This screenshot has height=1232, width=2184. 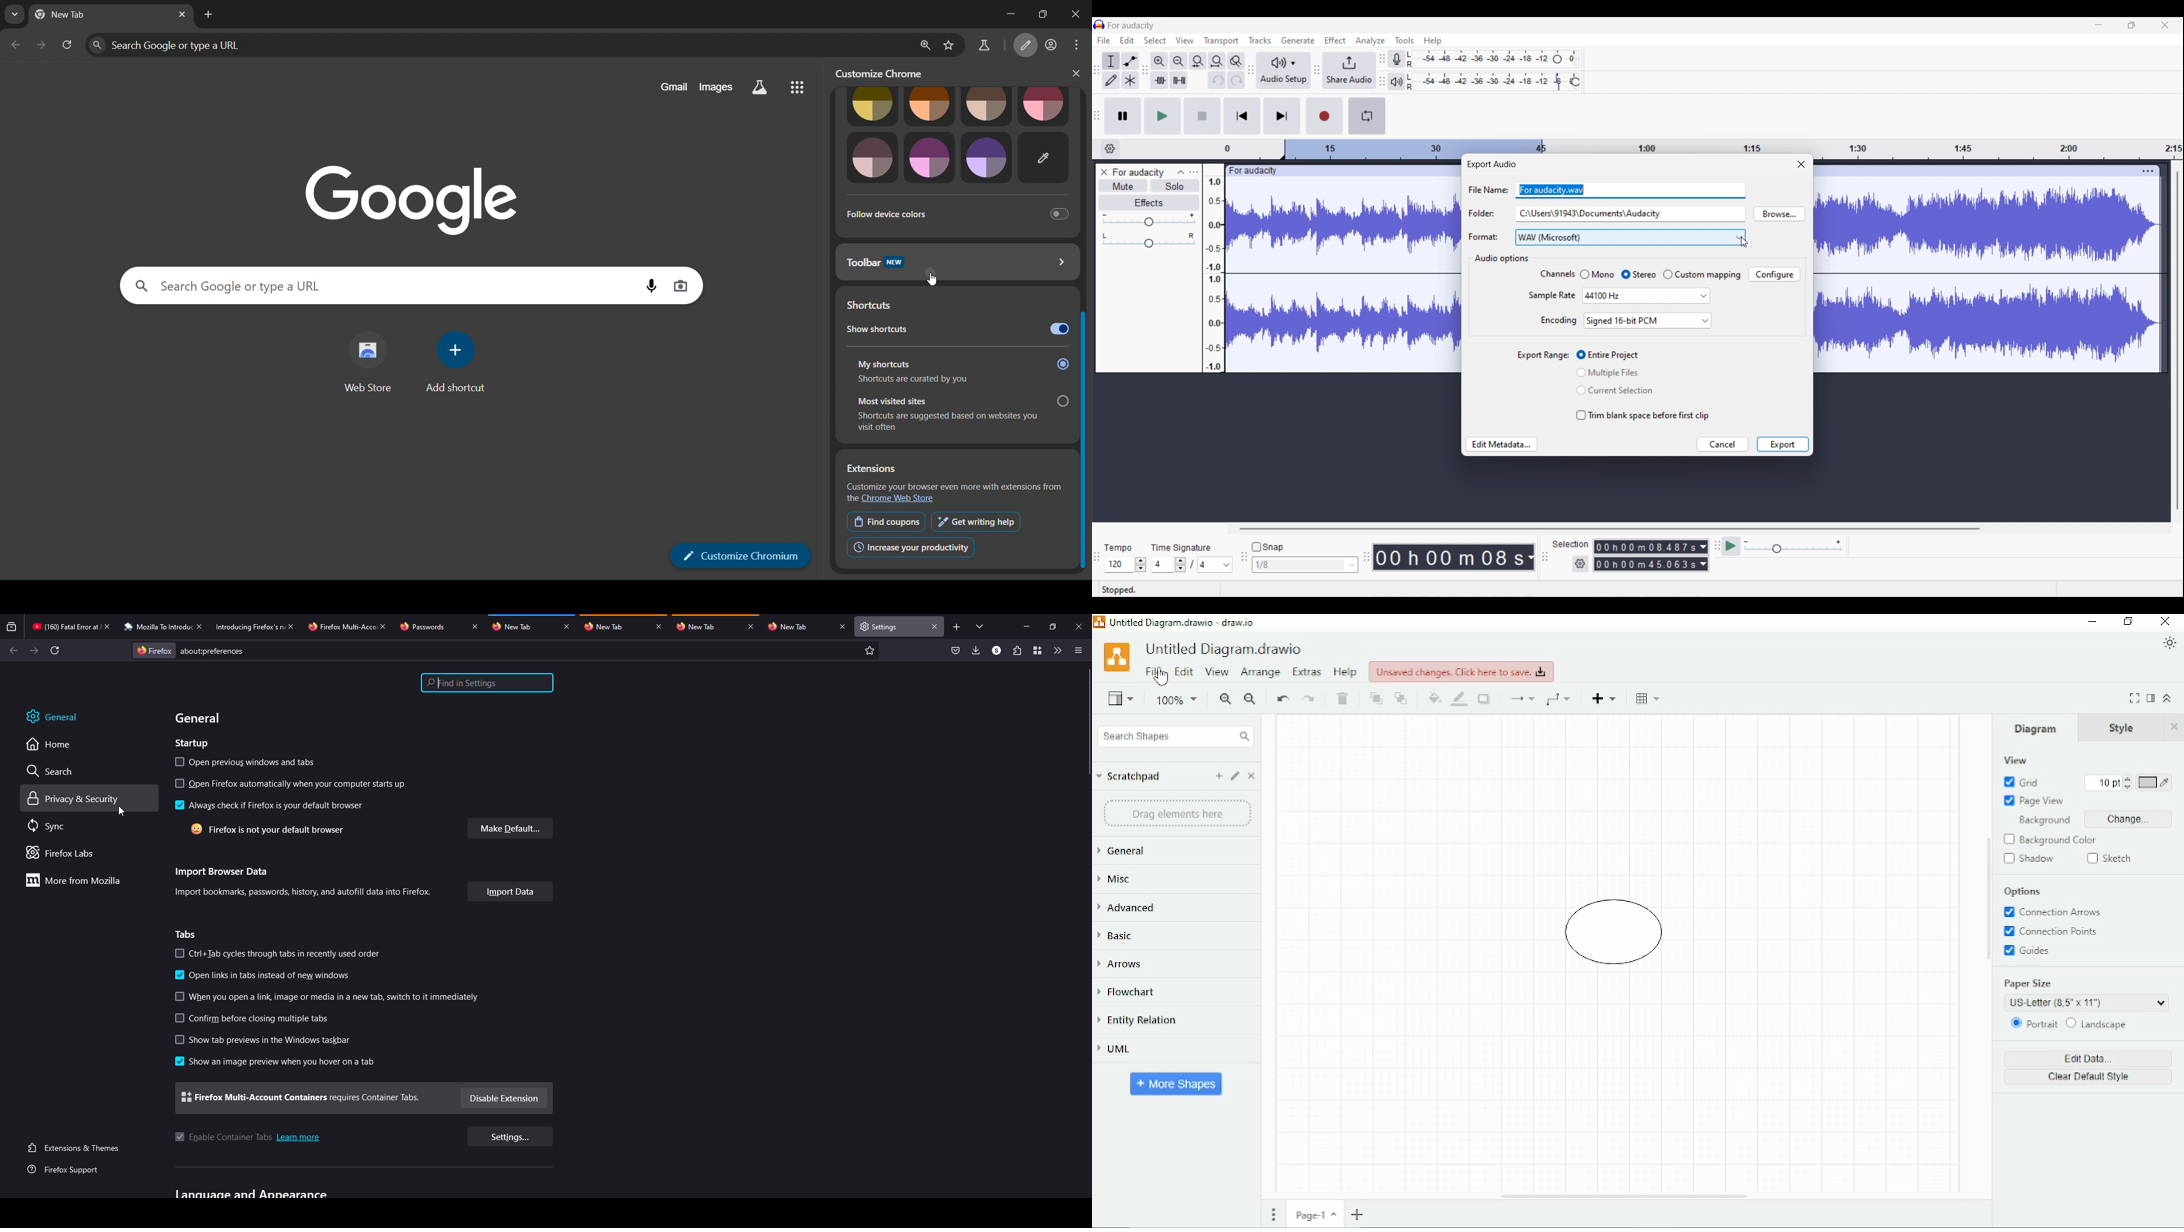 What do you see at coordinates (1575, 82) in the screenshot?
I see `Header to change playback speed` at bounding box center [1575, 82].